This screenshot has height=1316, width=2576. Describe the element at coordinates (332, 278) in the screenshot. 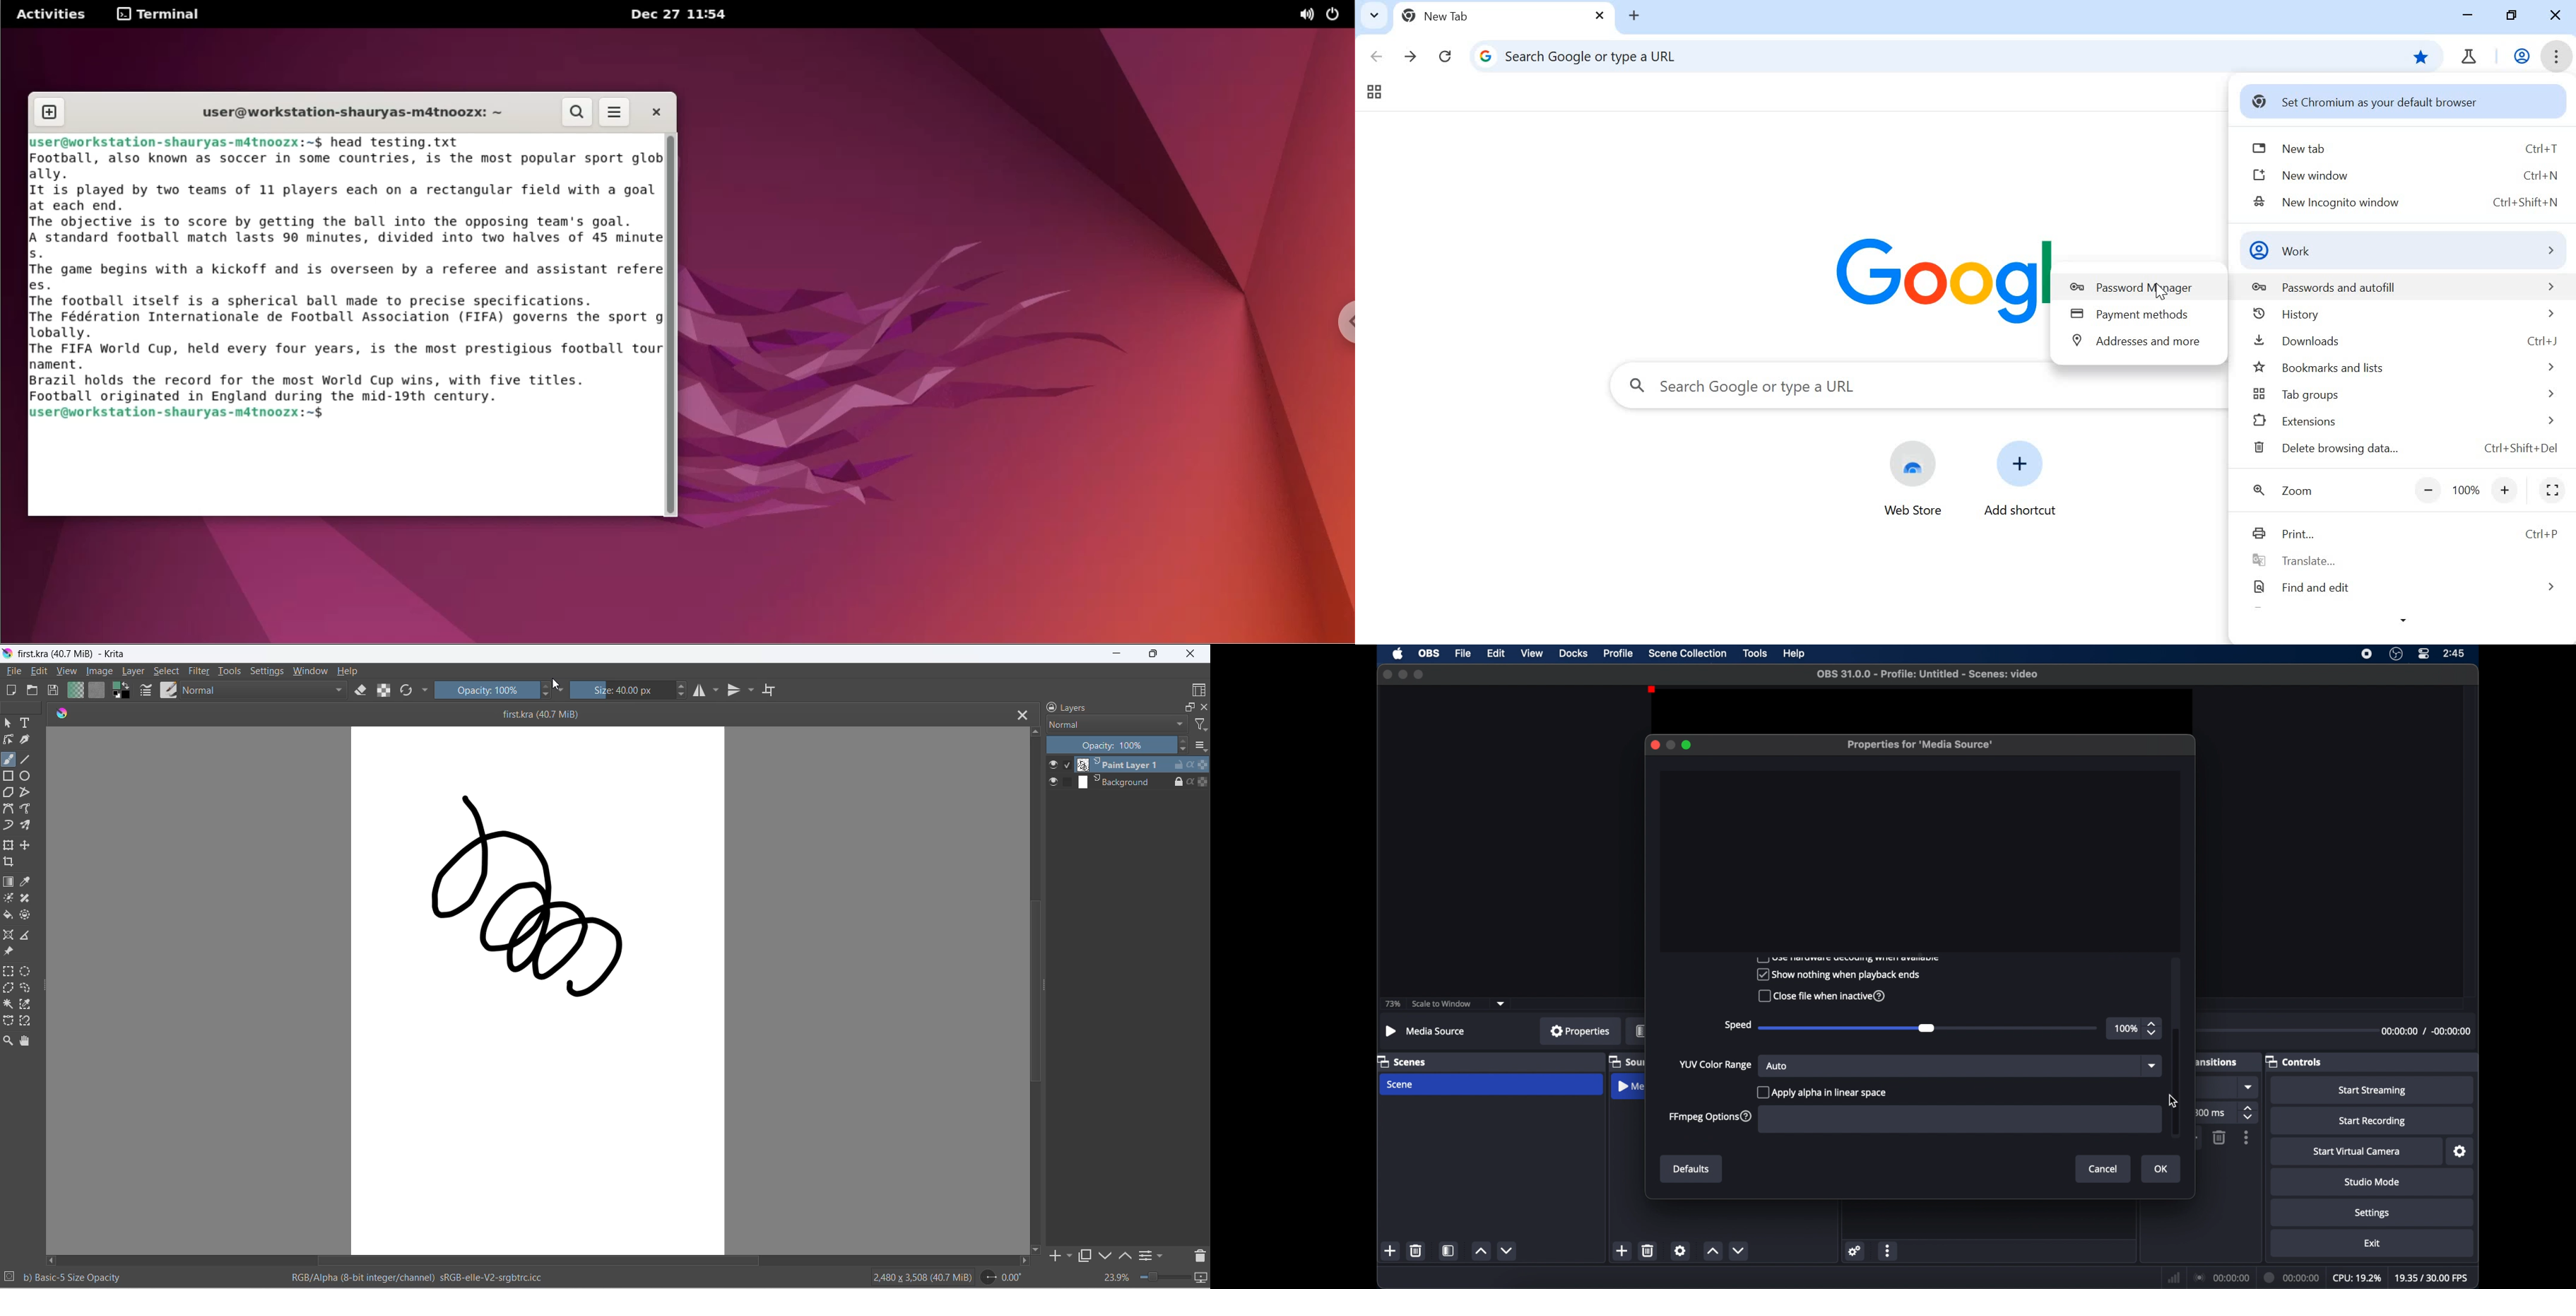

I see `Football, also known as soccer in some countries, is the most popular sport glo
ally.

It is played by two teams of 11 players each on a rectangular field with a goal
at each end.

The objective is to score by getting the ball into the opposing team's goal.

A standard football match lasts 96 minutes, divided into two halves of 45 minut
s.

[The game begins with a kickoff and is overseen by a referee and assistant refer
es.

The football itself is a spherical ball made to precise specifications.

[The Fédération Internationale de Football Association (FIFA) governs the sport
lobally.

The FIFA World Cup, held every four years, is the most prestigious football tou
nament.

Brazil holds the record for the most World Cup wins, with five titles.

Football originated in England during the mid-19th century.` at that location.